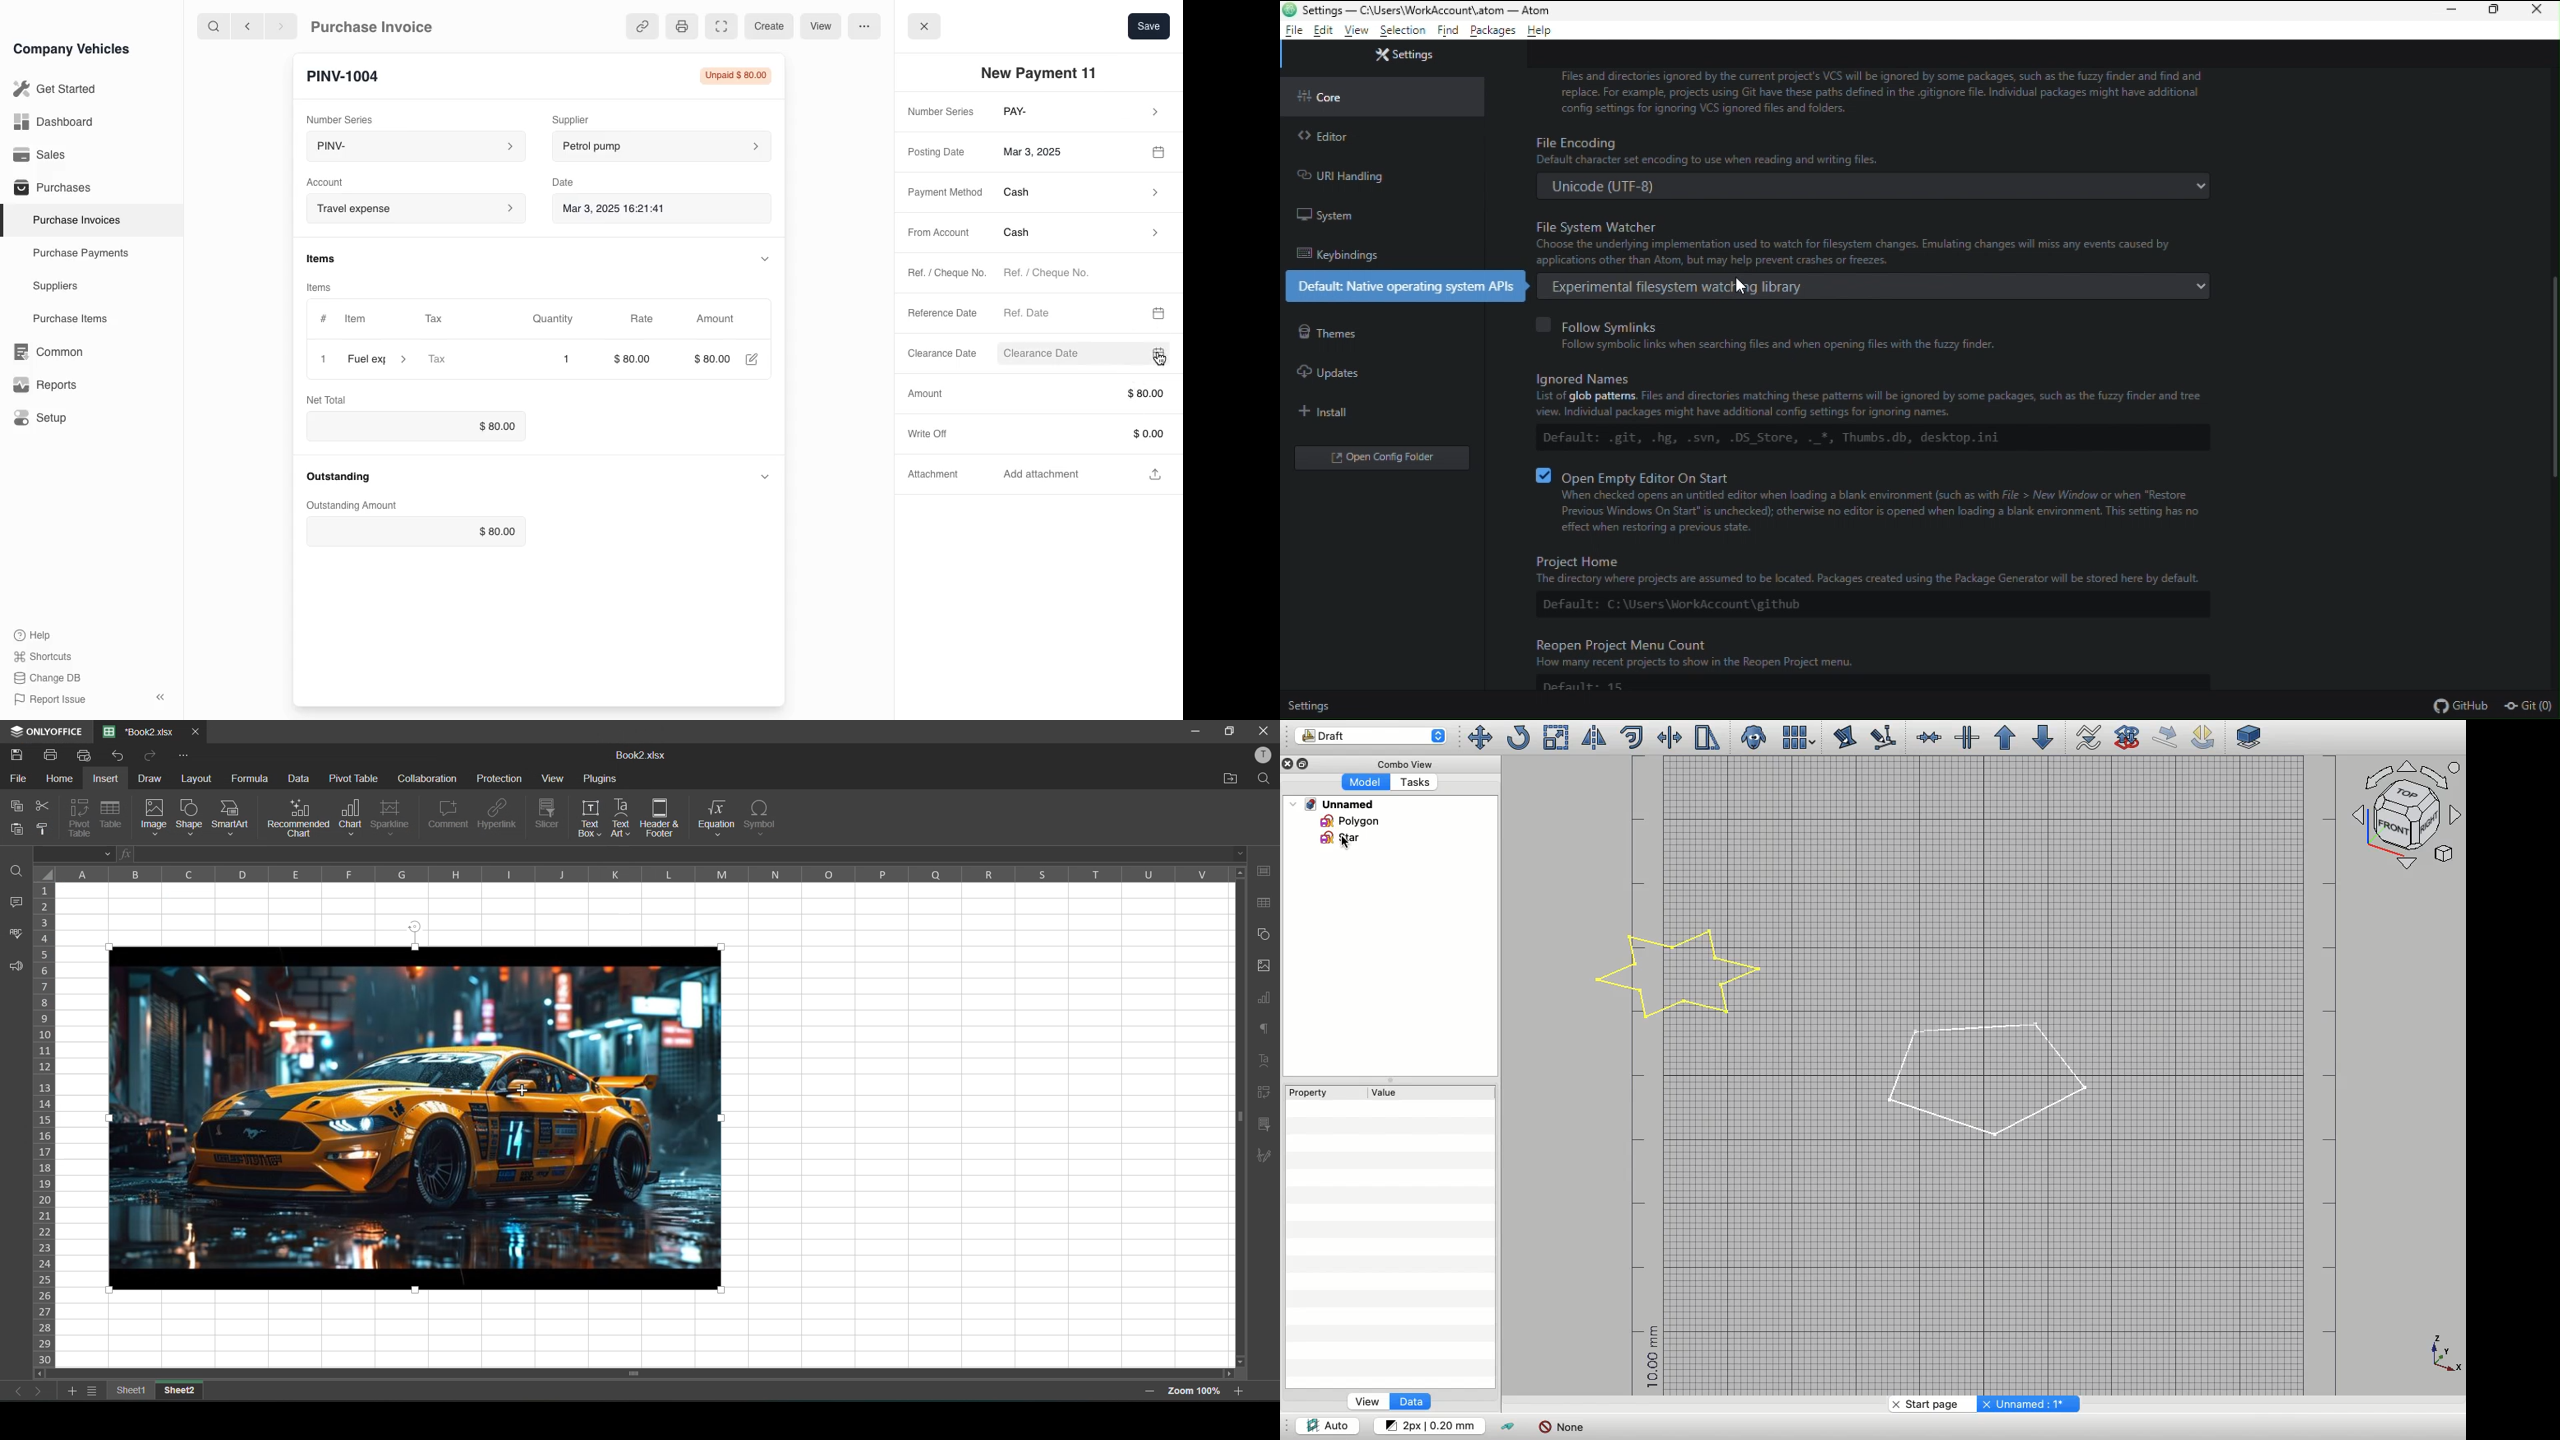  Describe the element at coordinates (36, 635) in the screenshot. I see `Help` at that location.